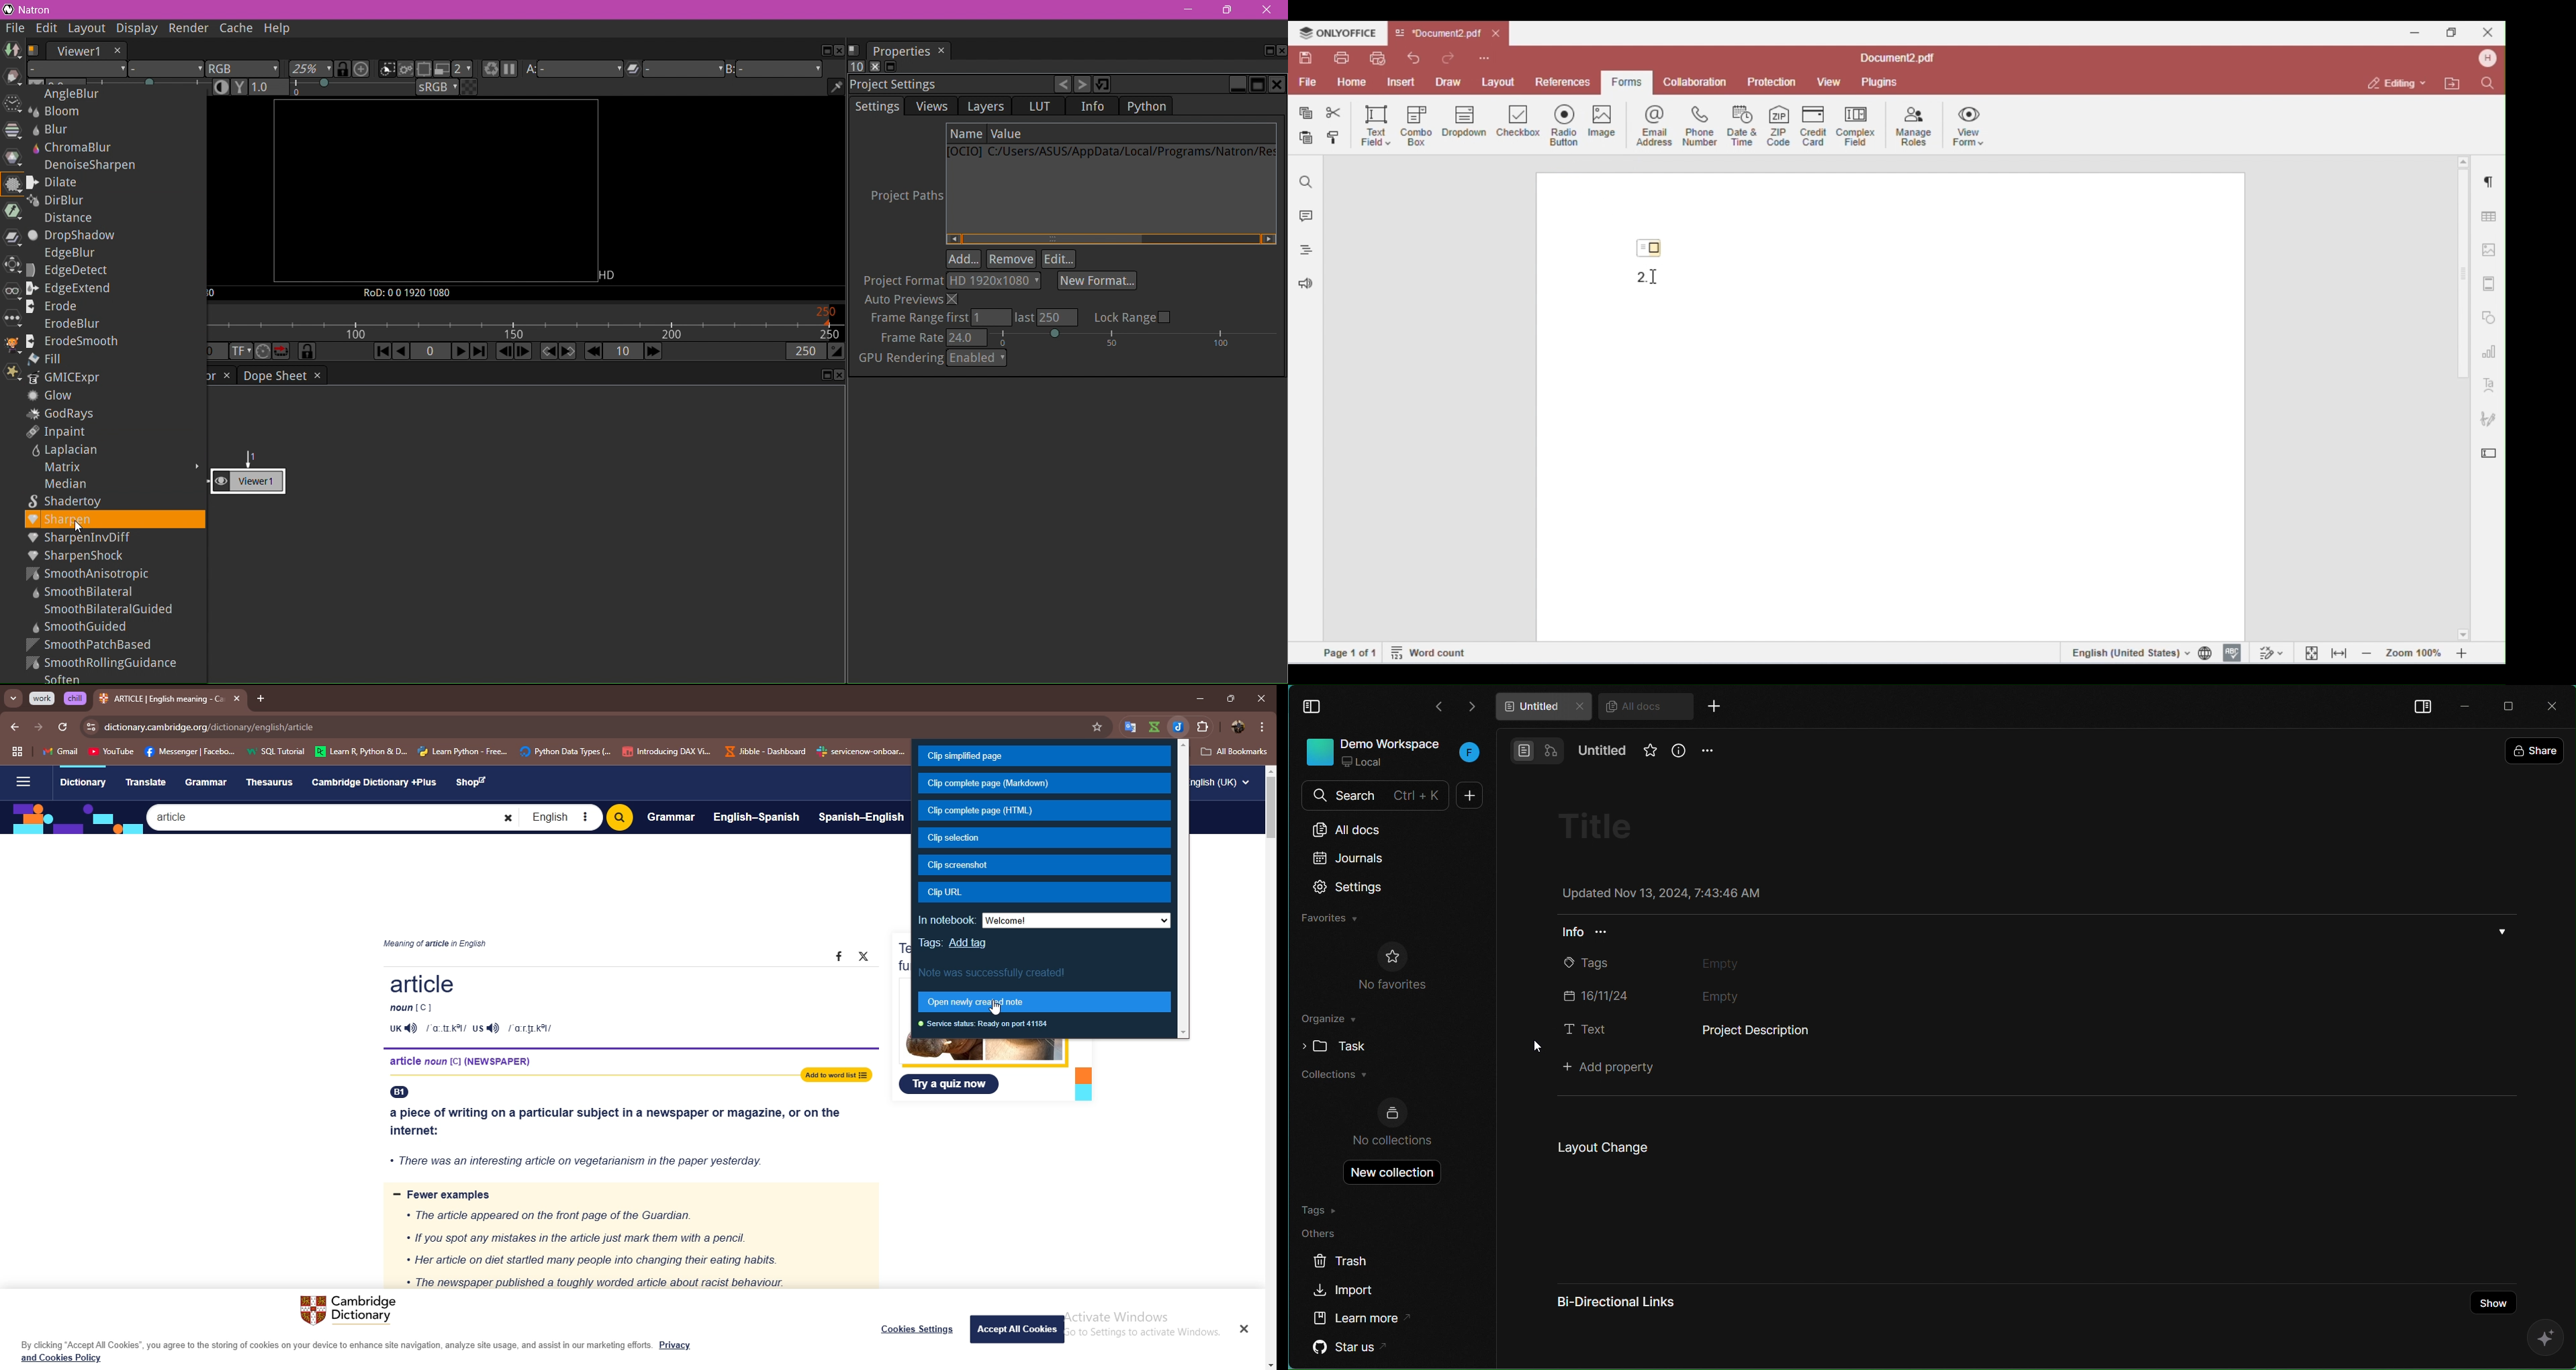 The width and height of the screenshot is (2576, 1372). I want to click on minimize, so click(1200, 698).